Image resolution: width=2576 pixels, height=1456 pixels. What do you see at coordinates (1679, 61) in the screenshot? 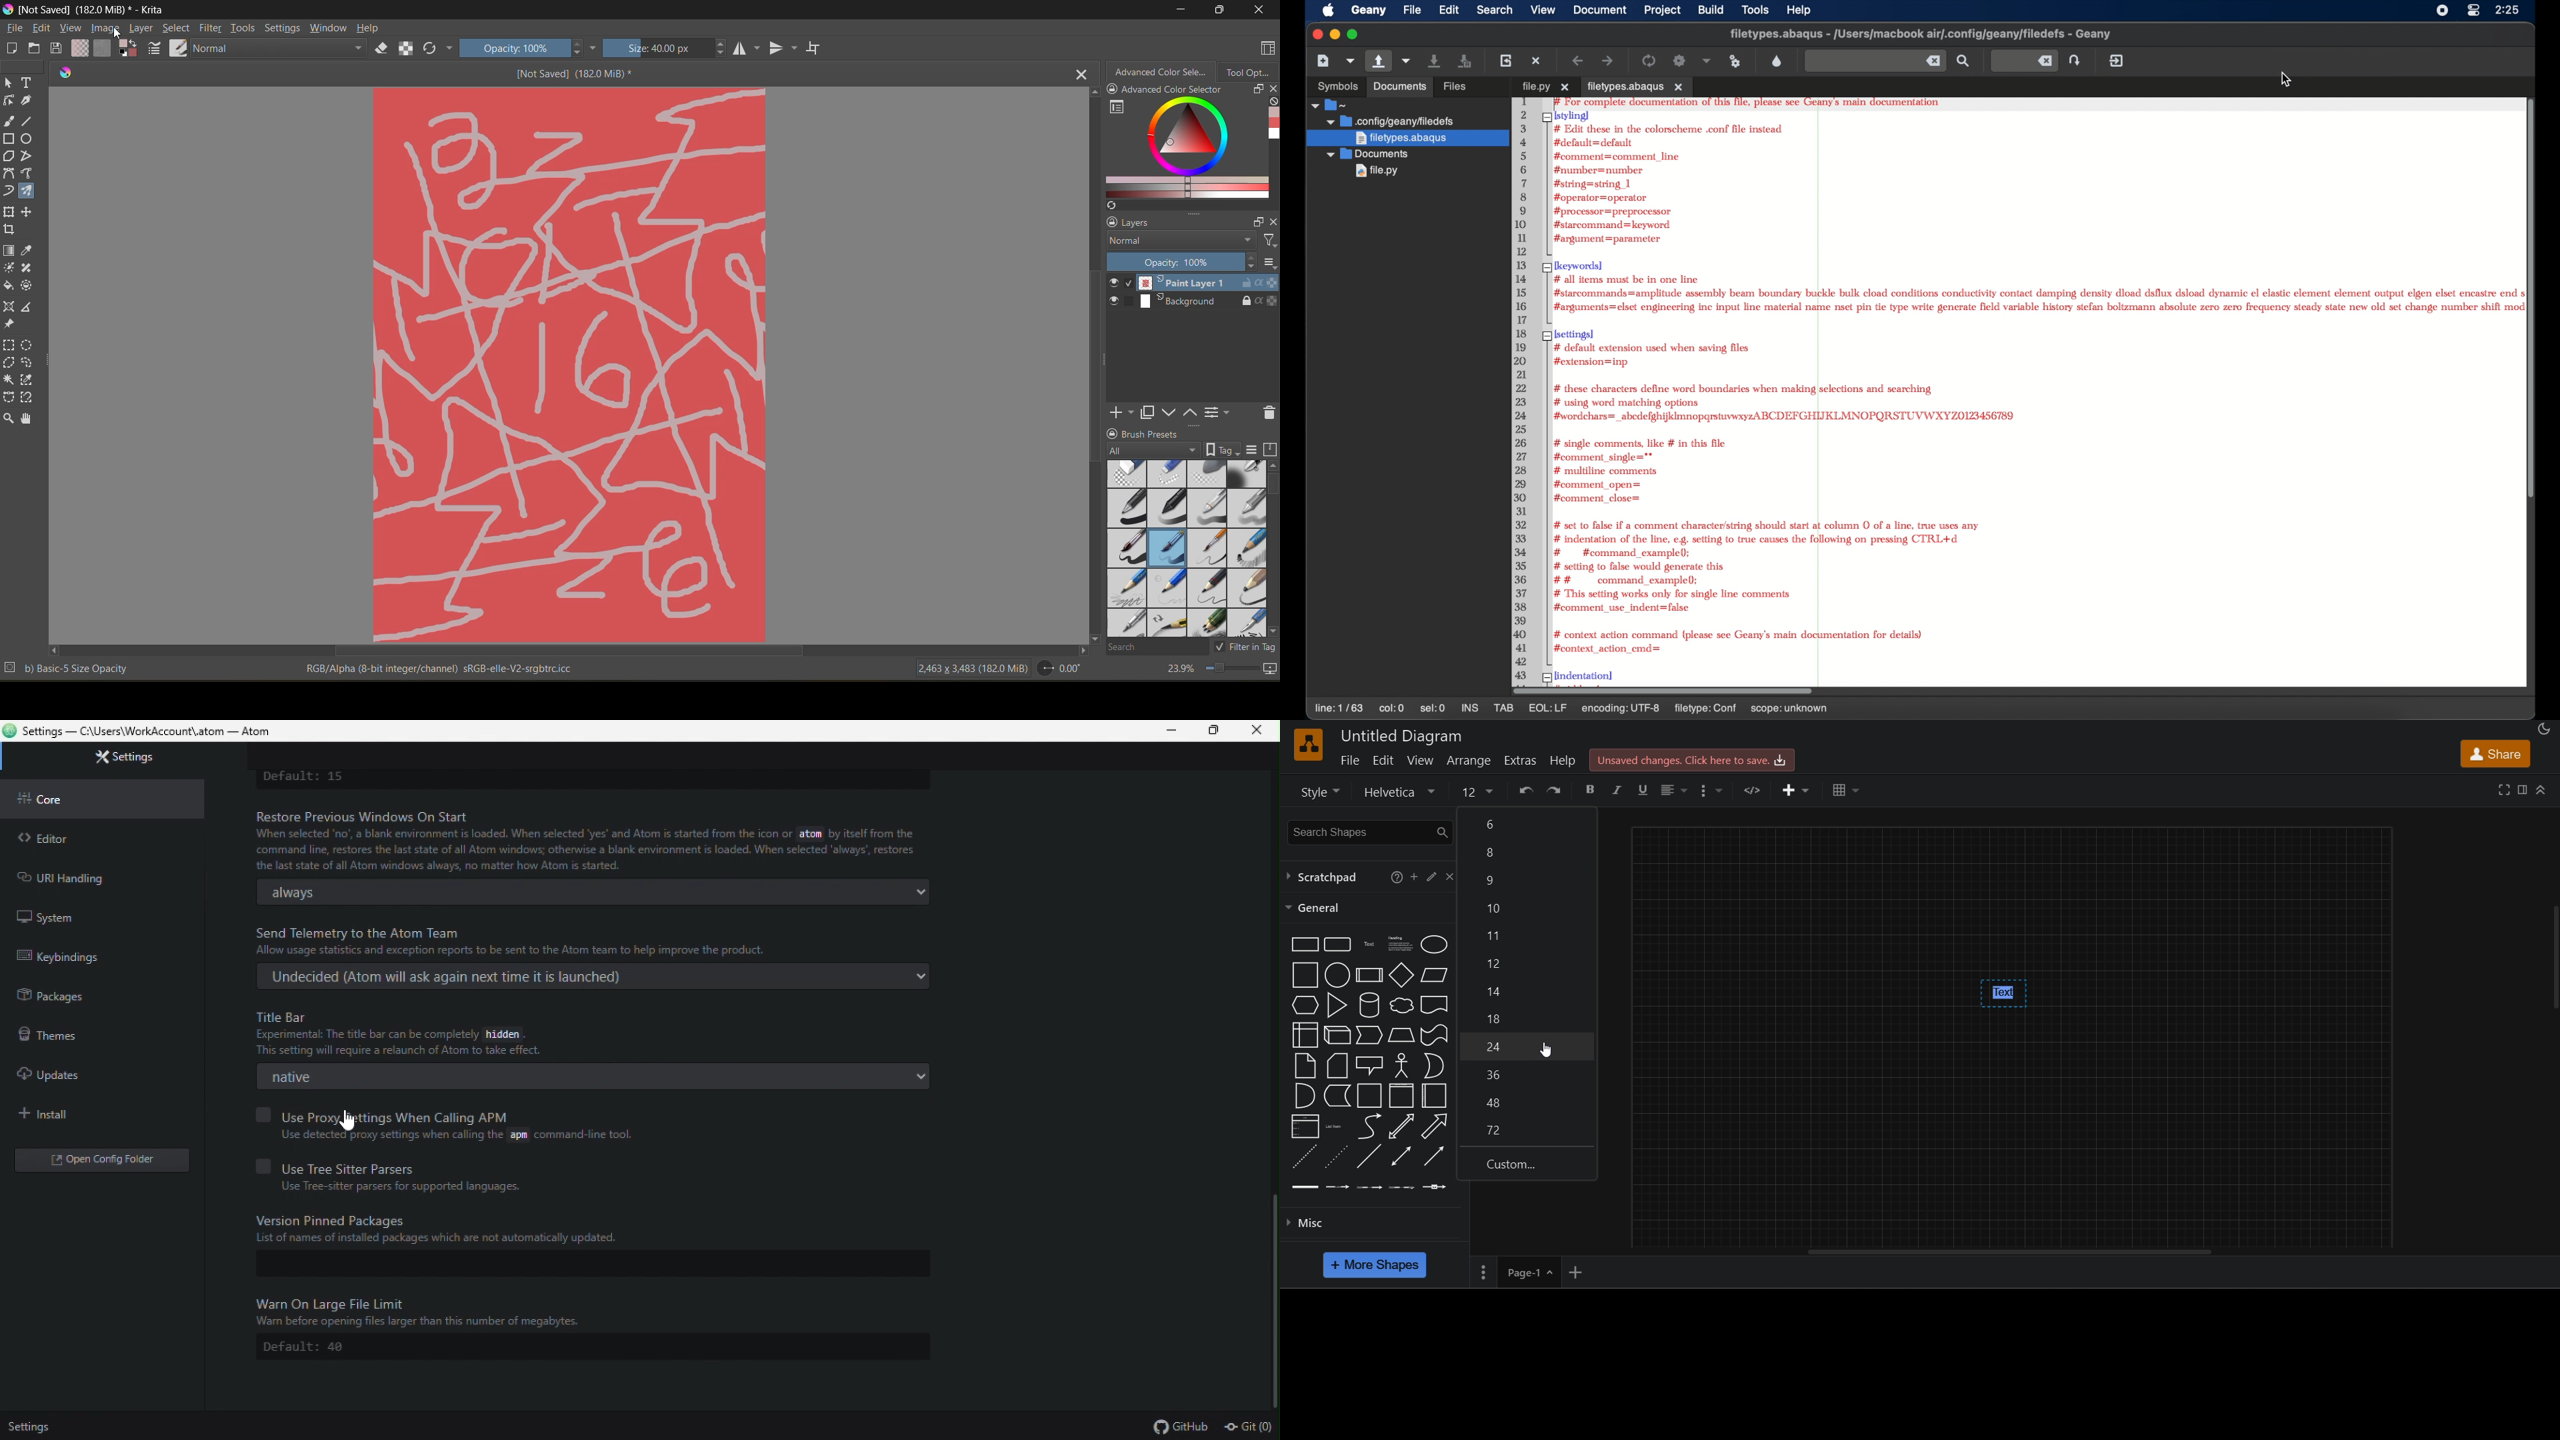
I see `build the current file` at bounding box center [1679, 61].